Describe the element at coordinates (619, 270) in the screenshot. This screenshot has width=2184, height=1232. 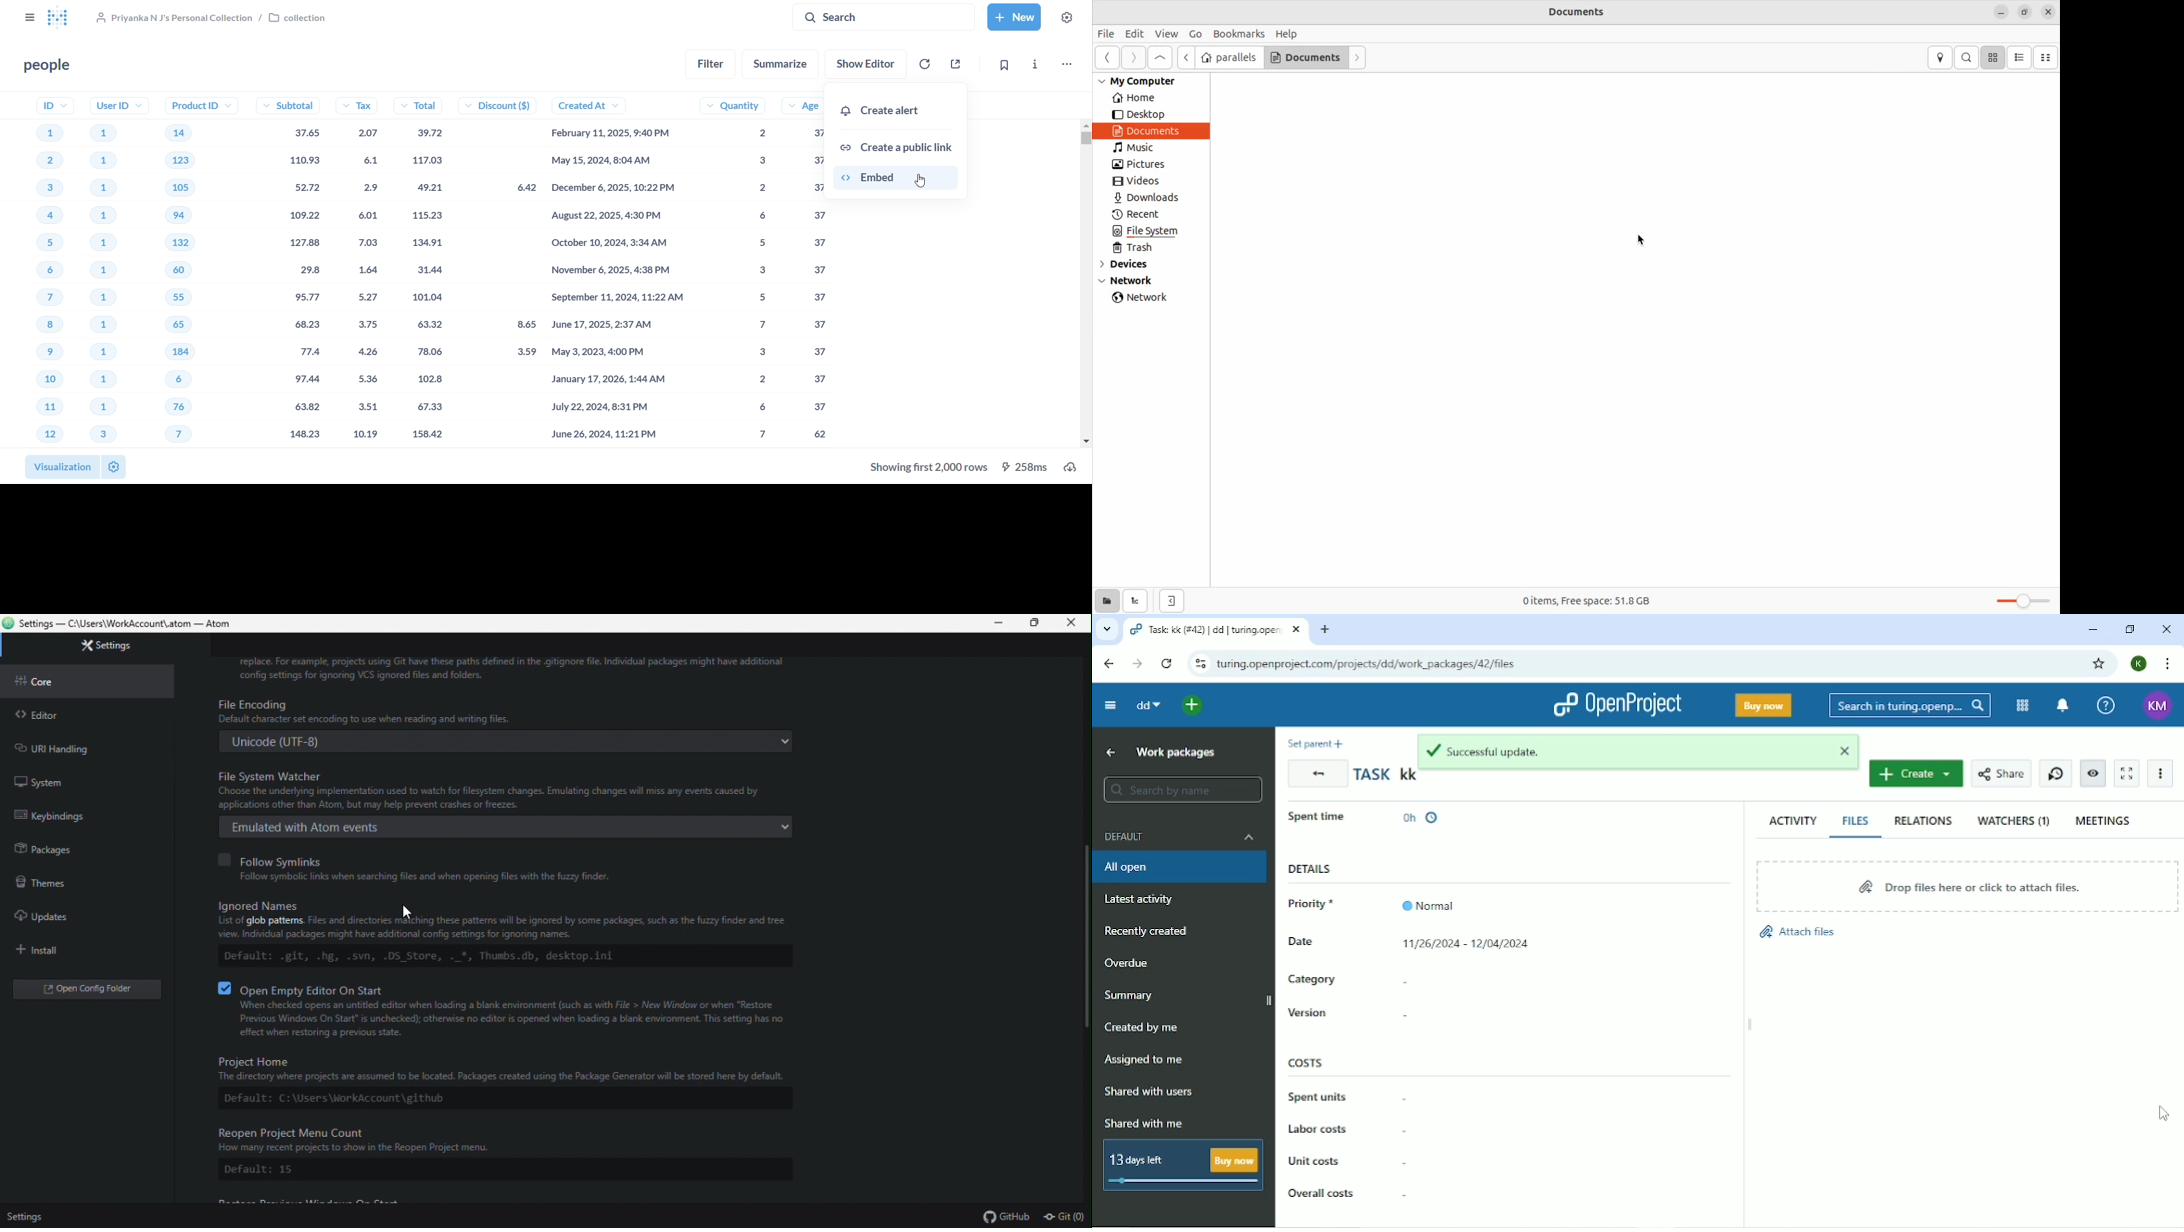
I see `created at` at that location.